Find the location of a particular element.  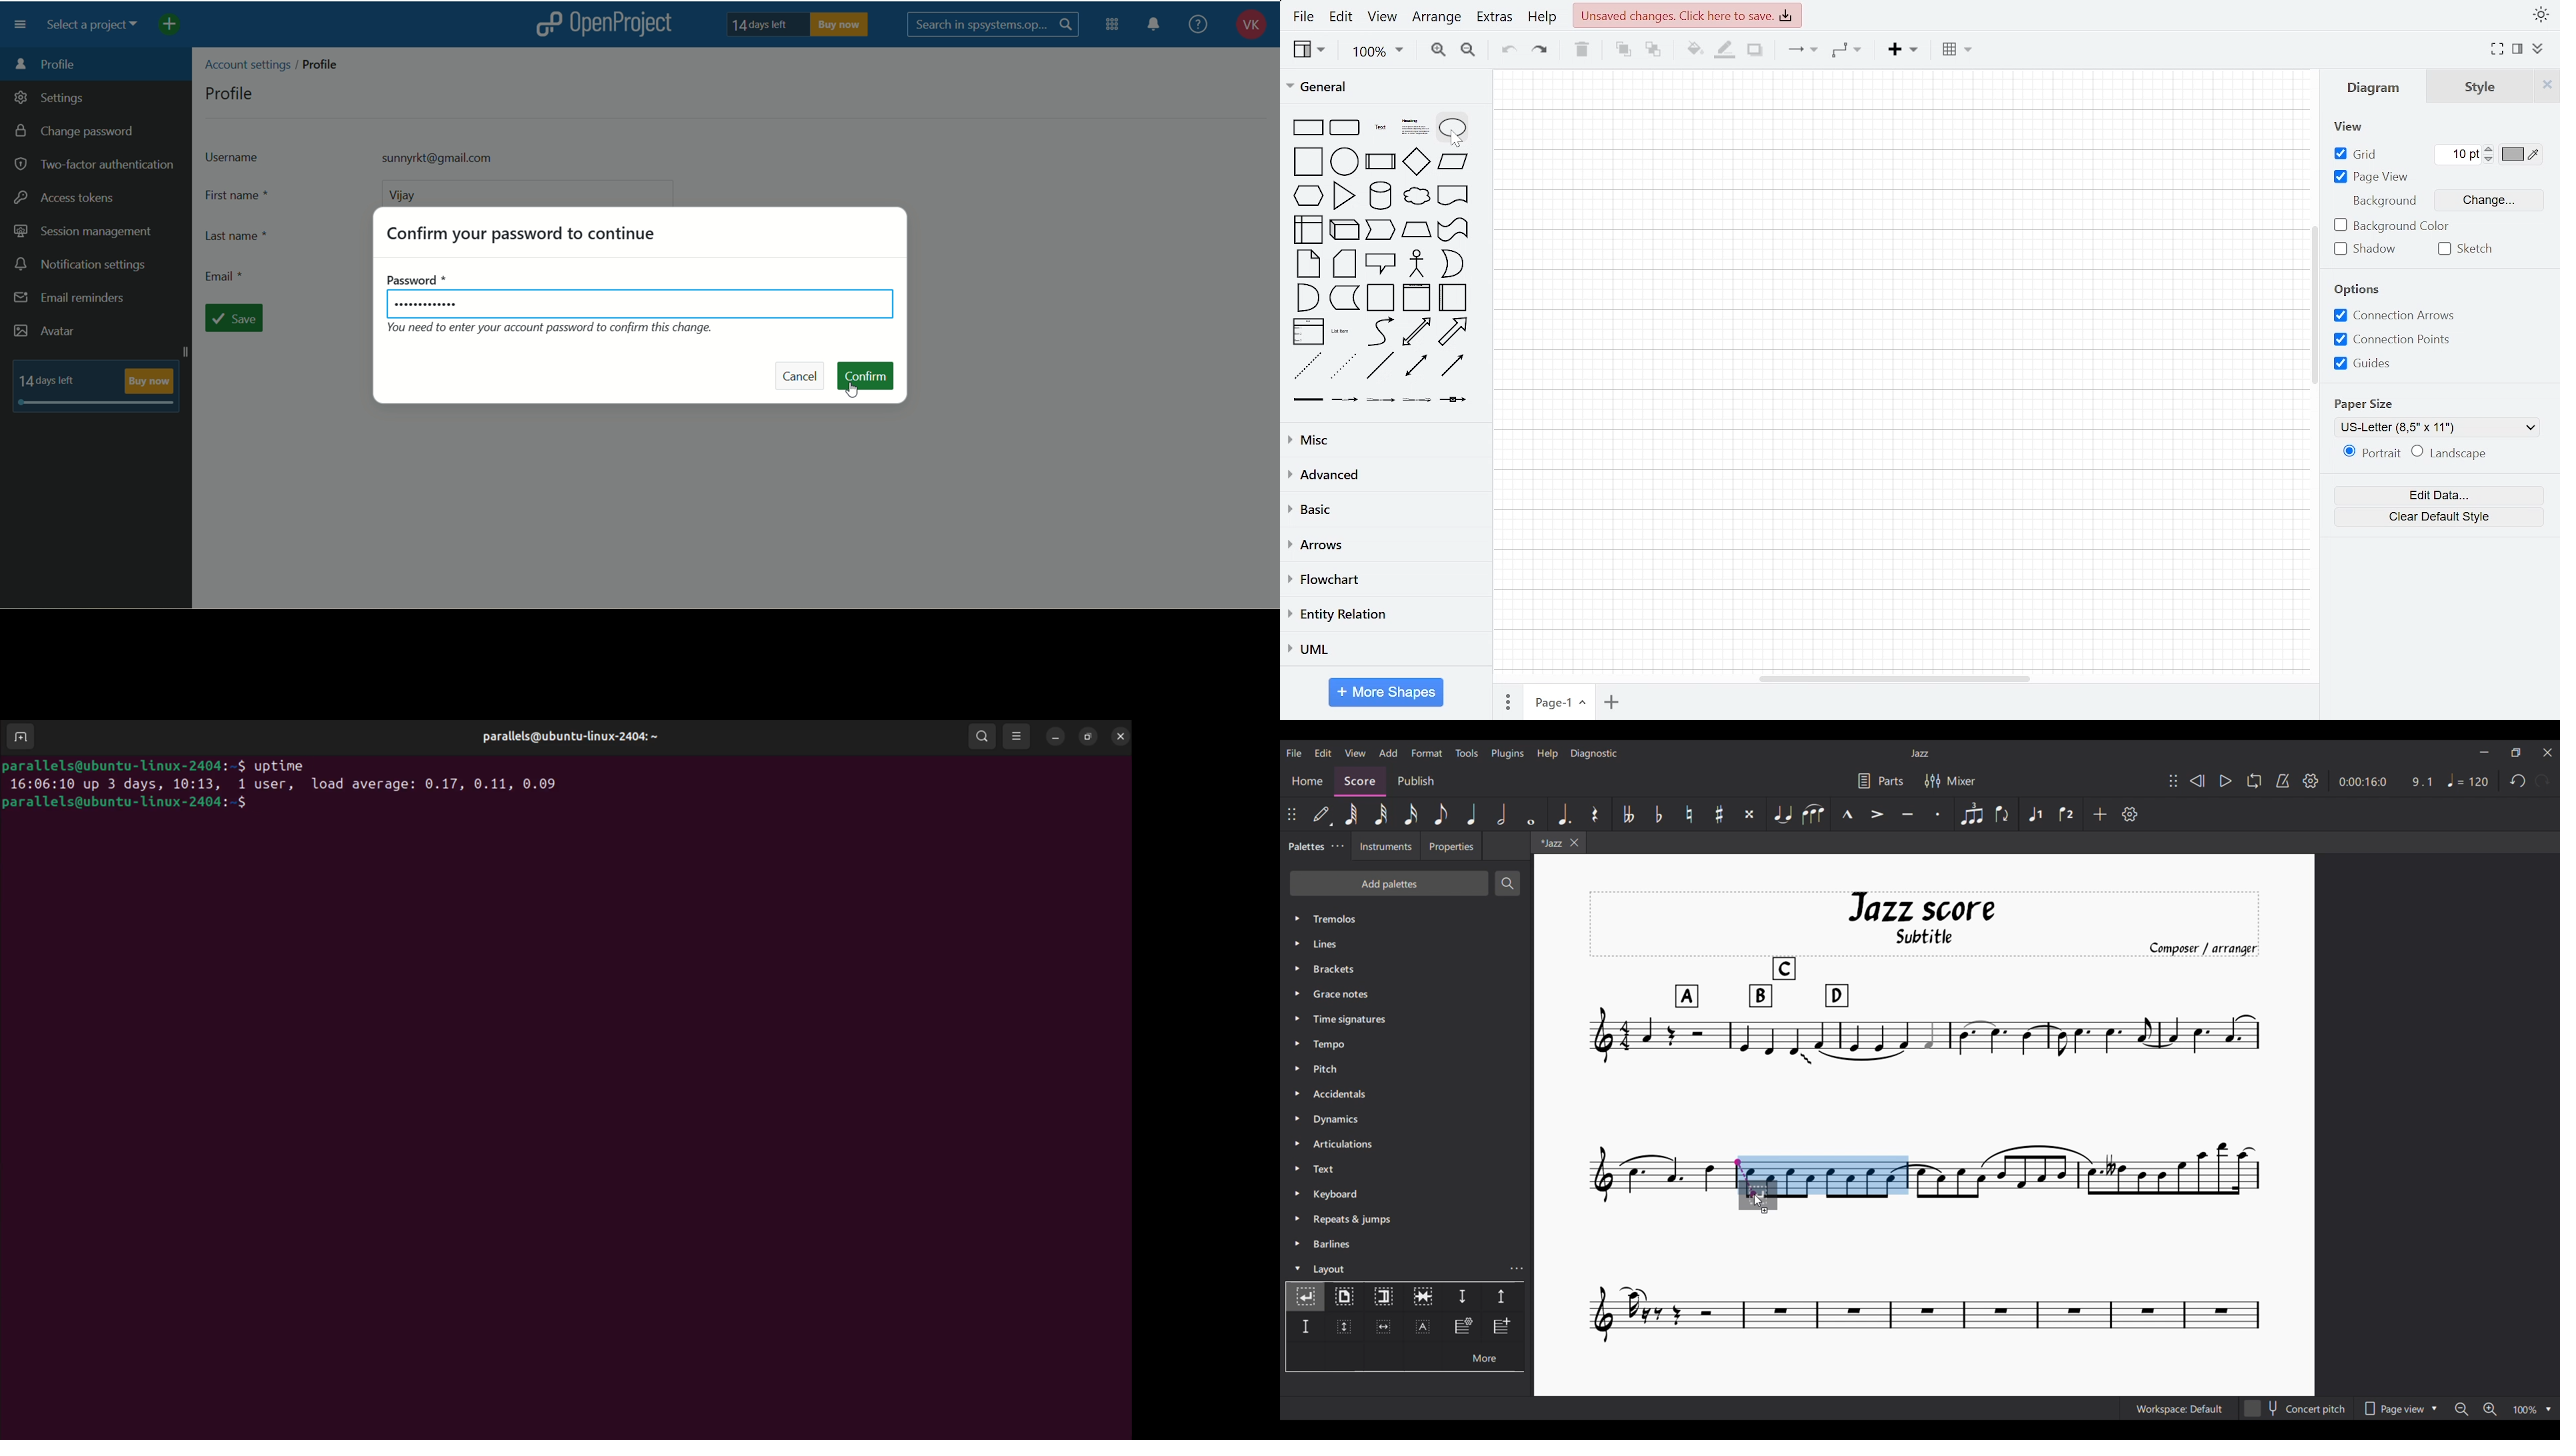

circle is located at coordinates (1344, 163).